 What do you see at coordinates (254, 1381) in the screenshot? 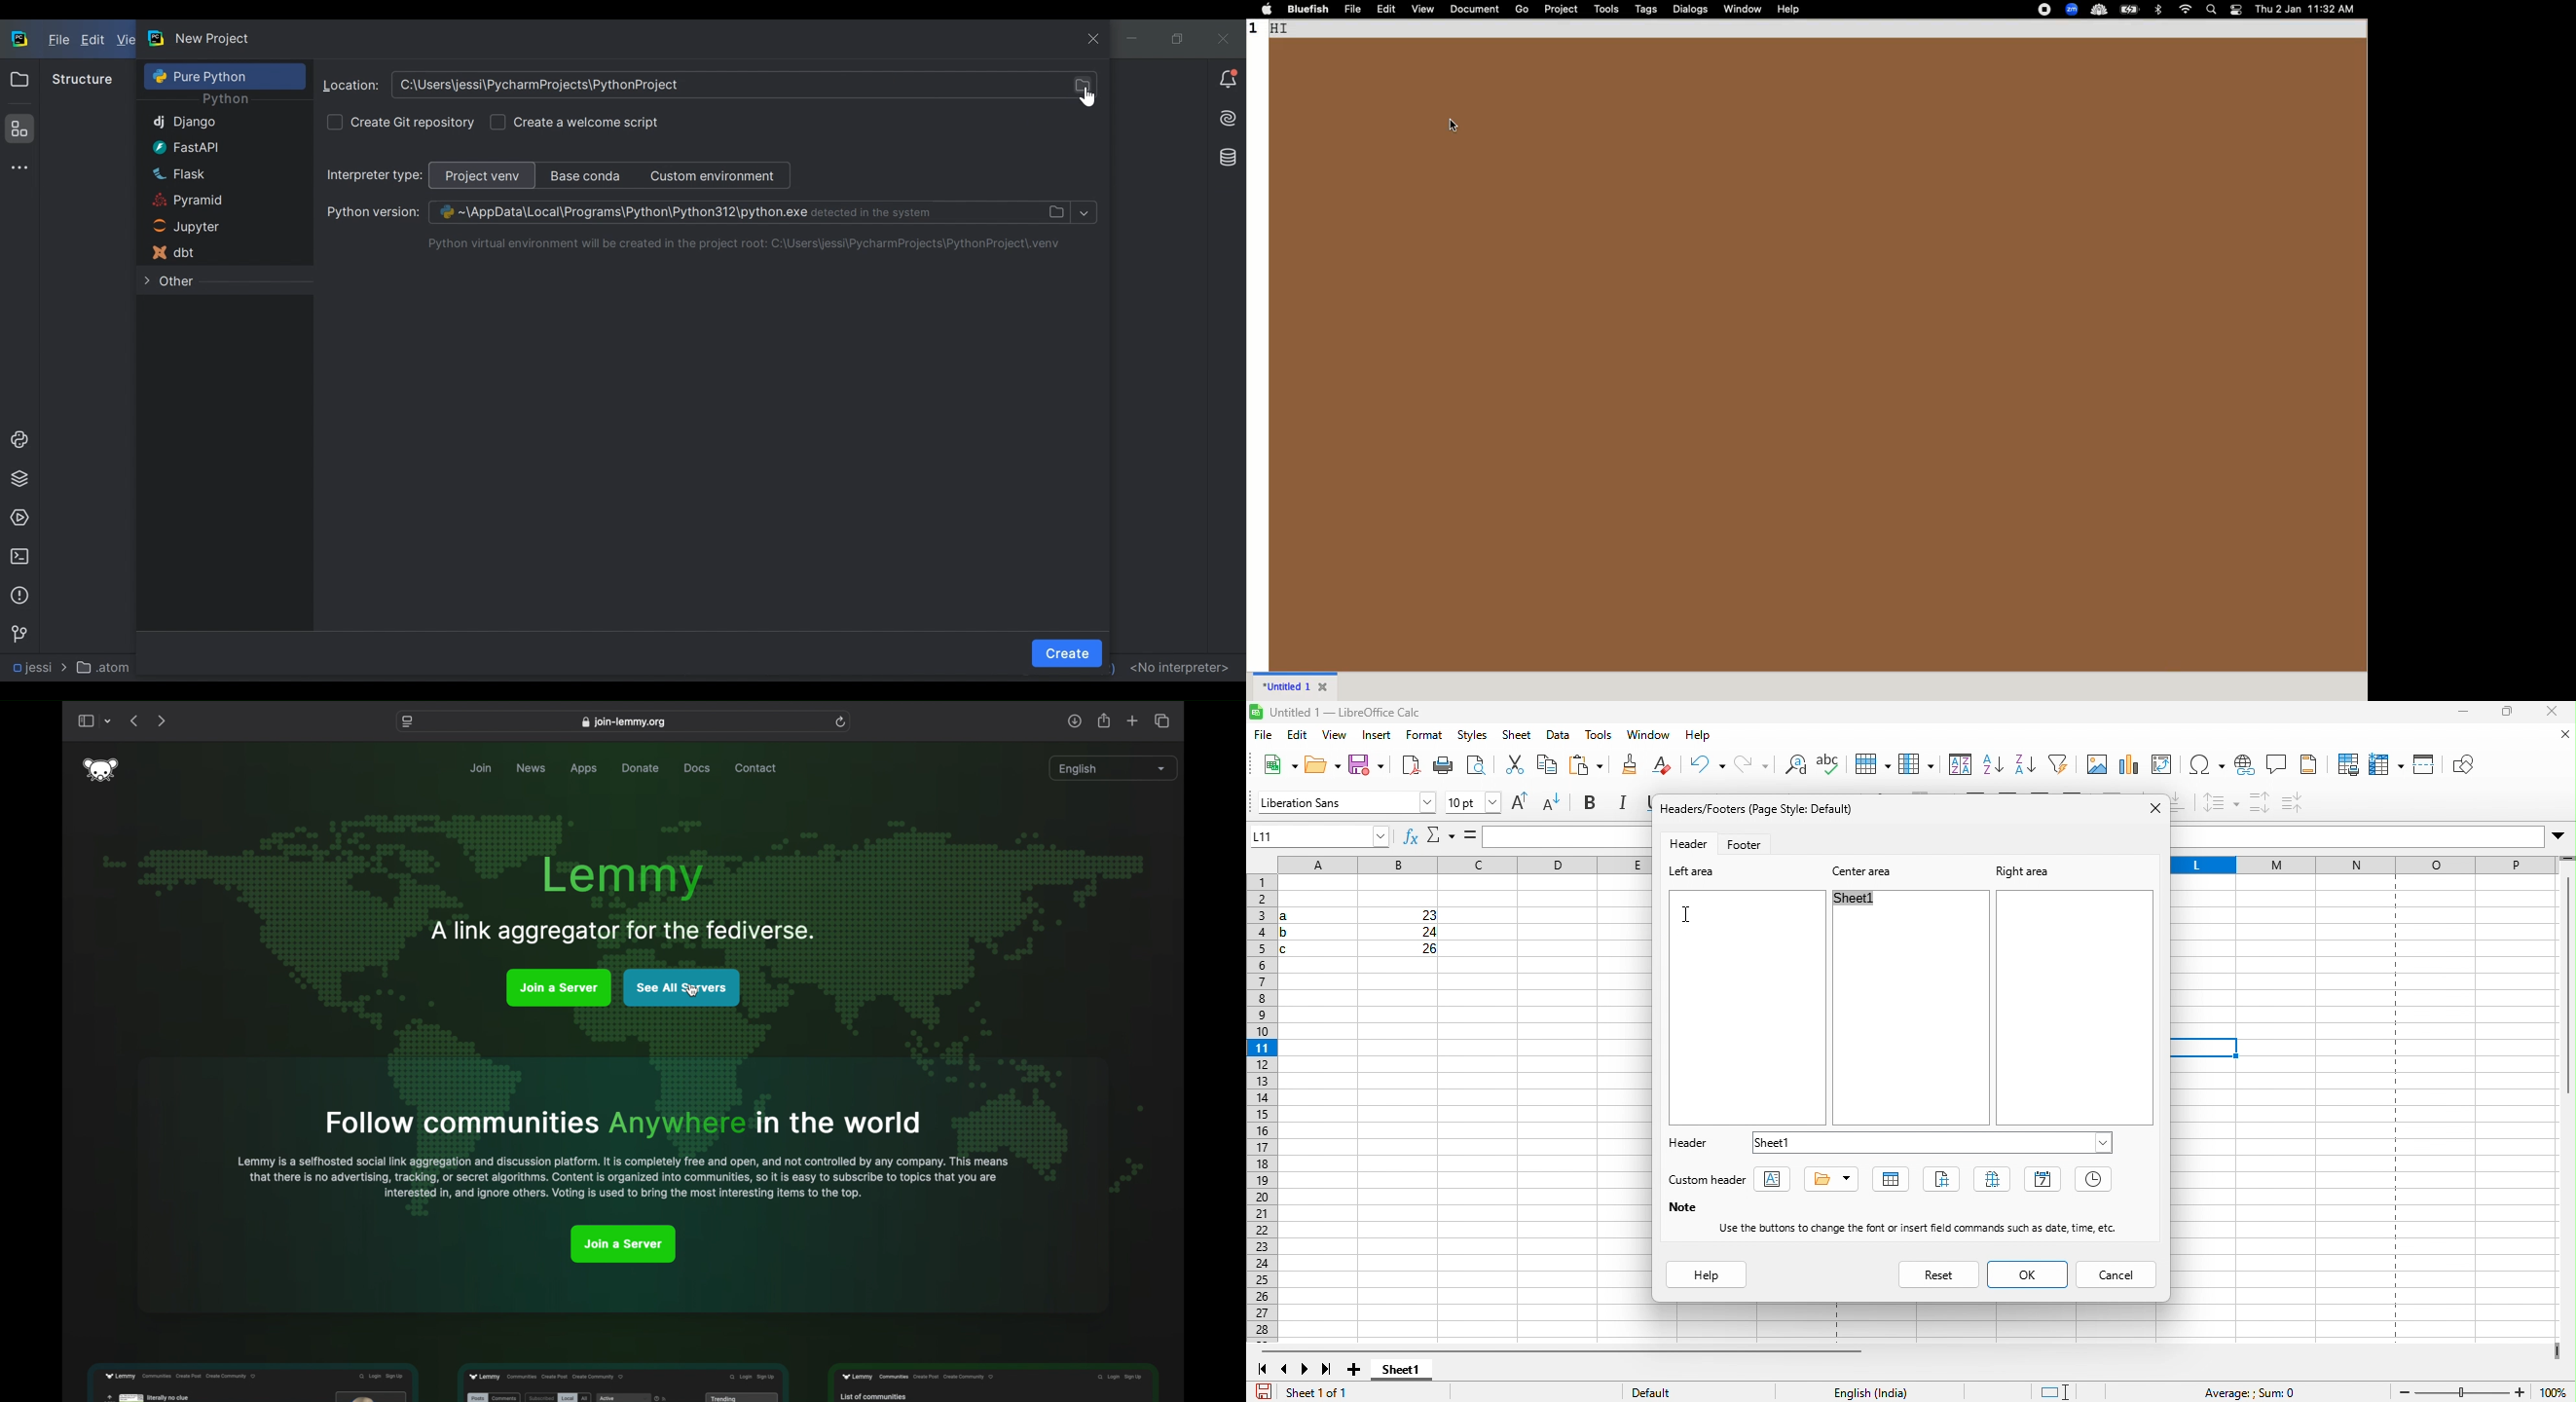
I see `feature preview` at bounding box center [254, 1381].